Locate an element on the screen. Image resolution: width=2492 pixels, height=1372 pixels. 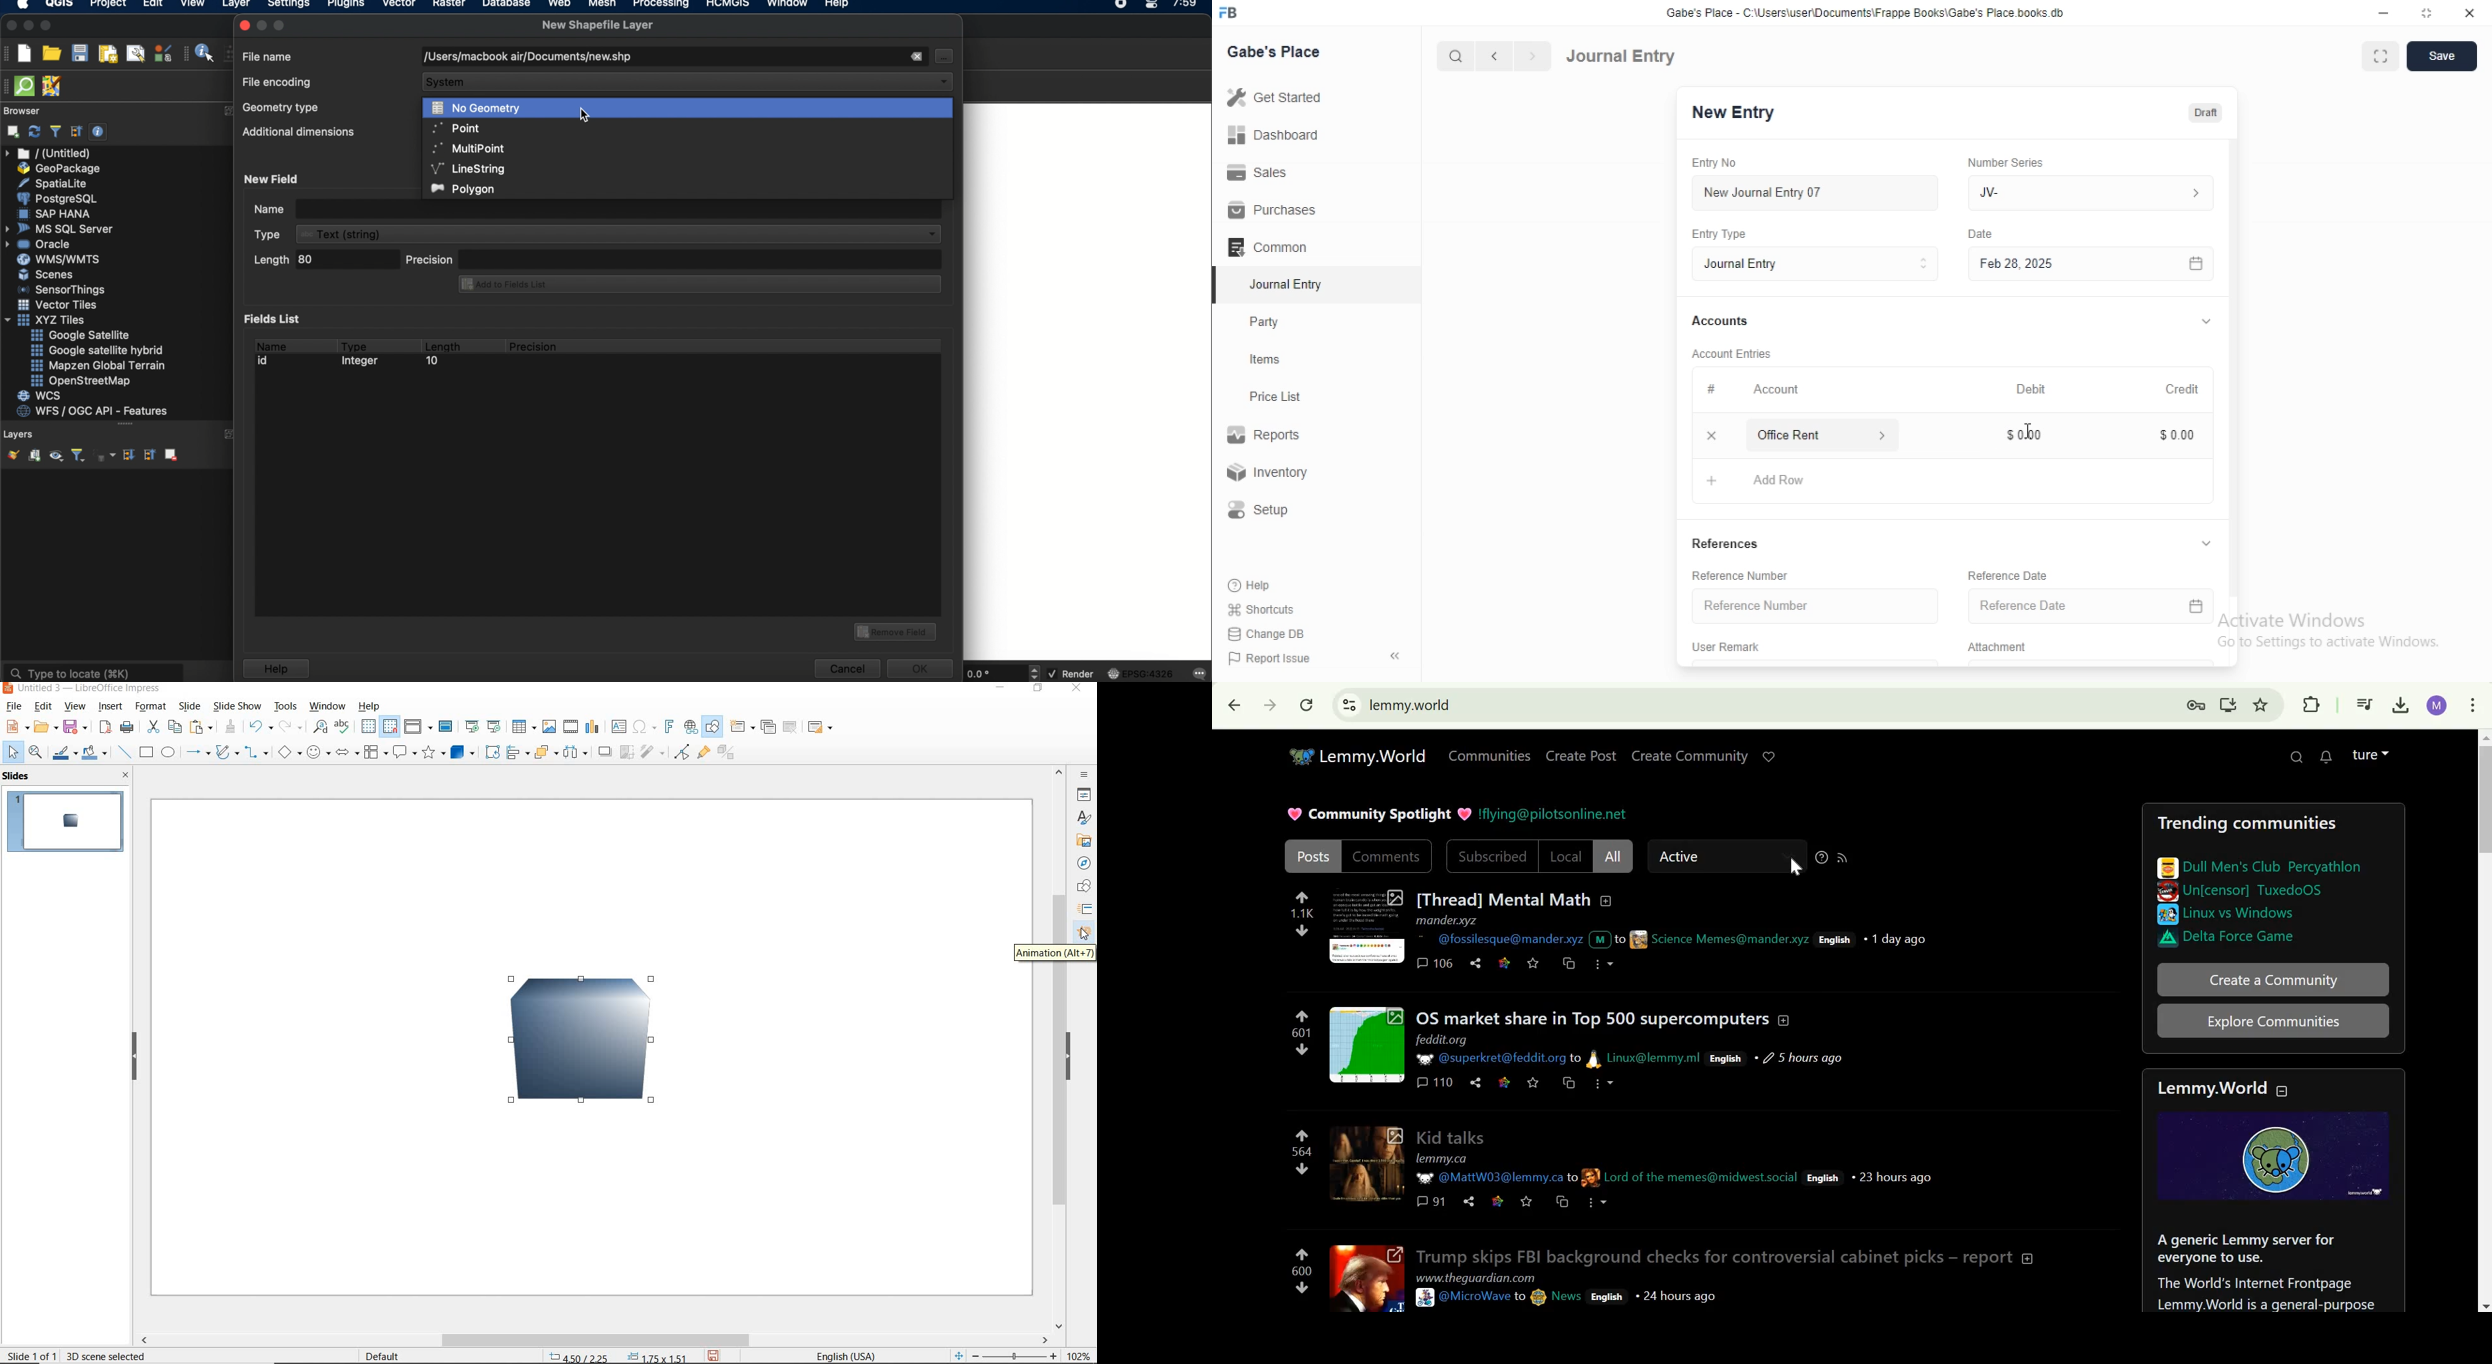
fill color is located at coordinates (94, 753).